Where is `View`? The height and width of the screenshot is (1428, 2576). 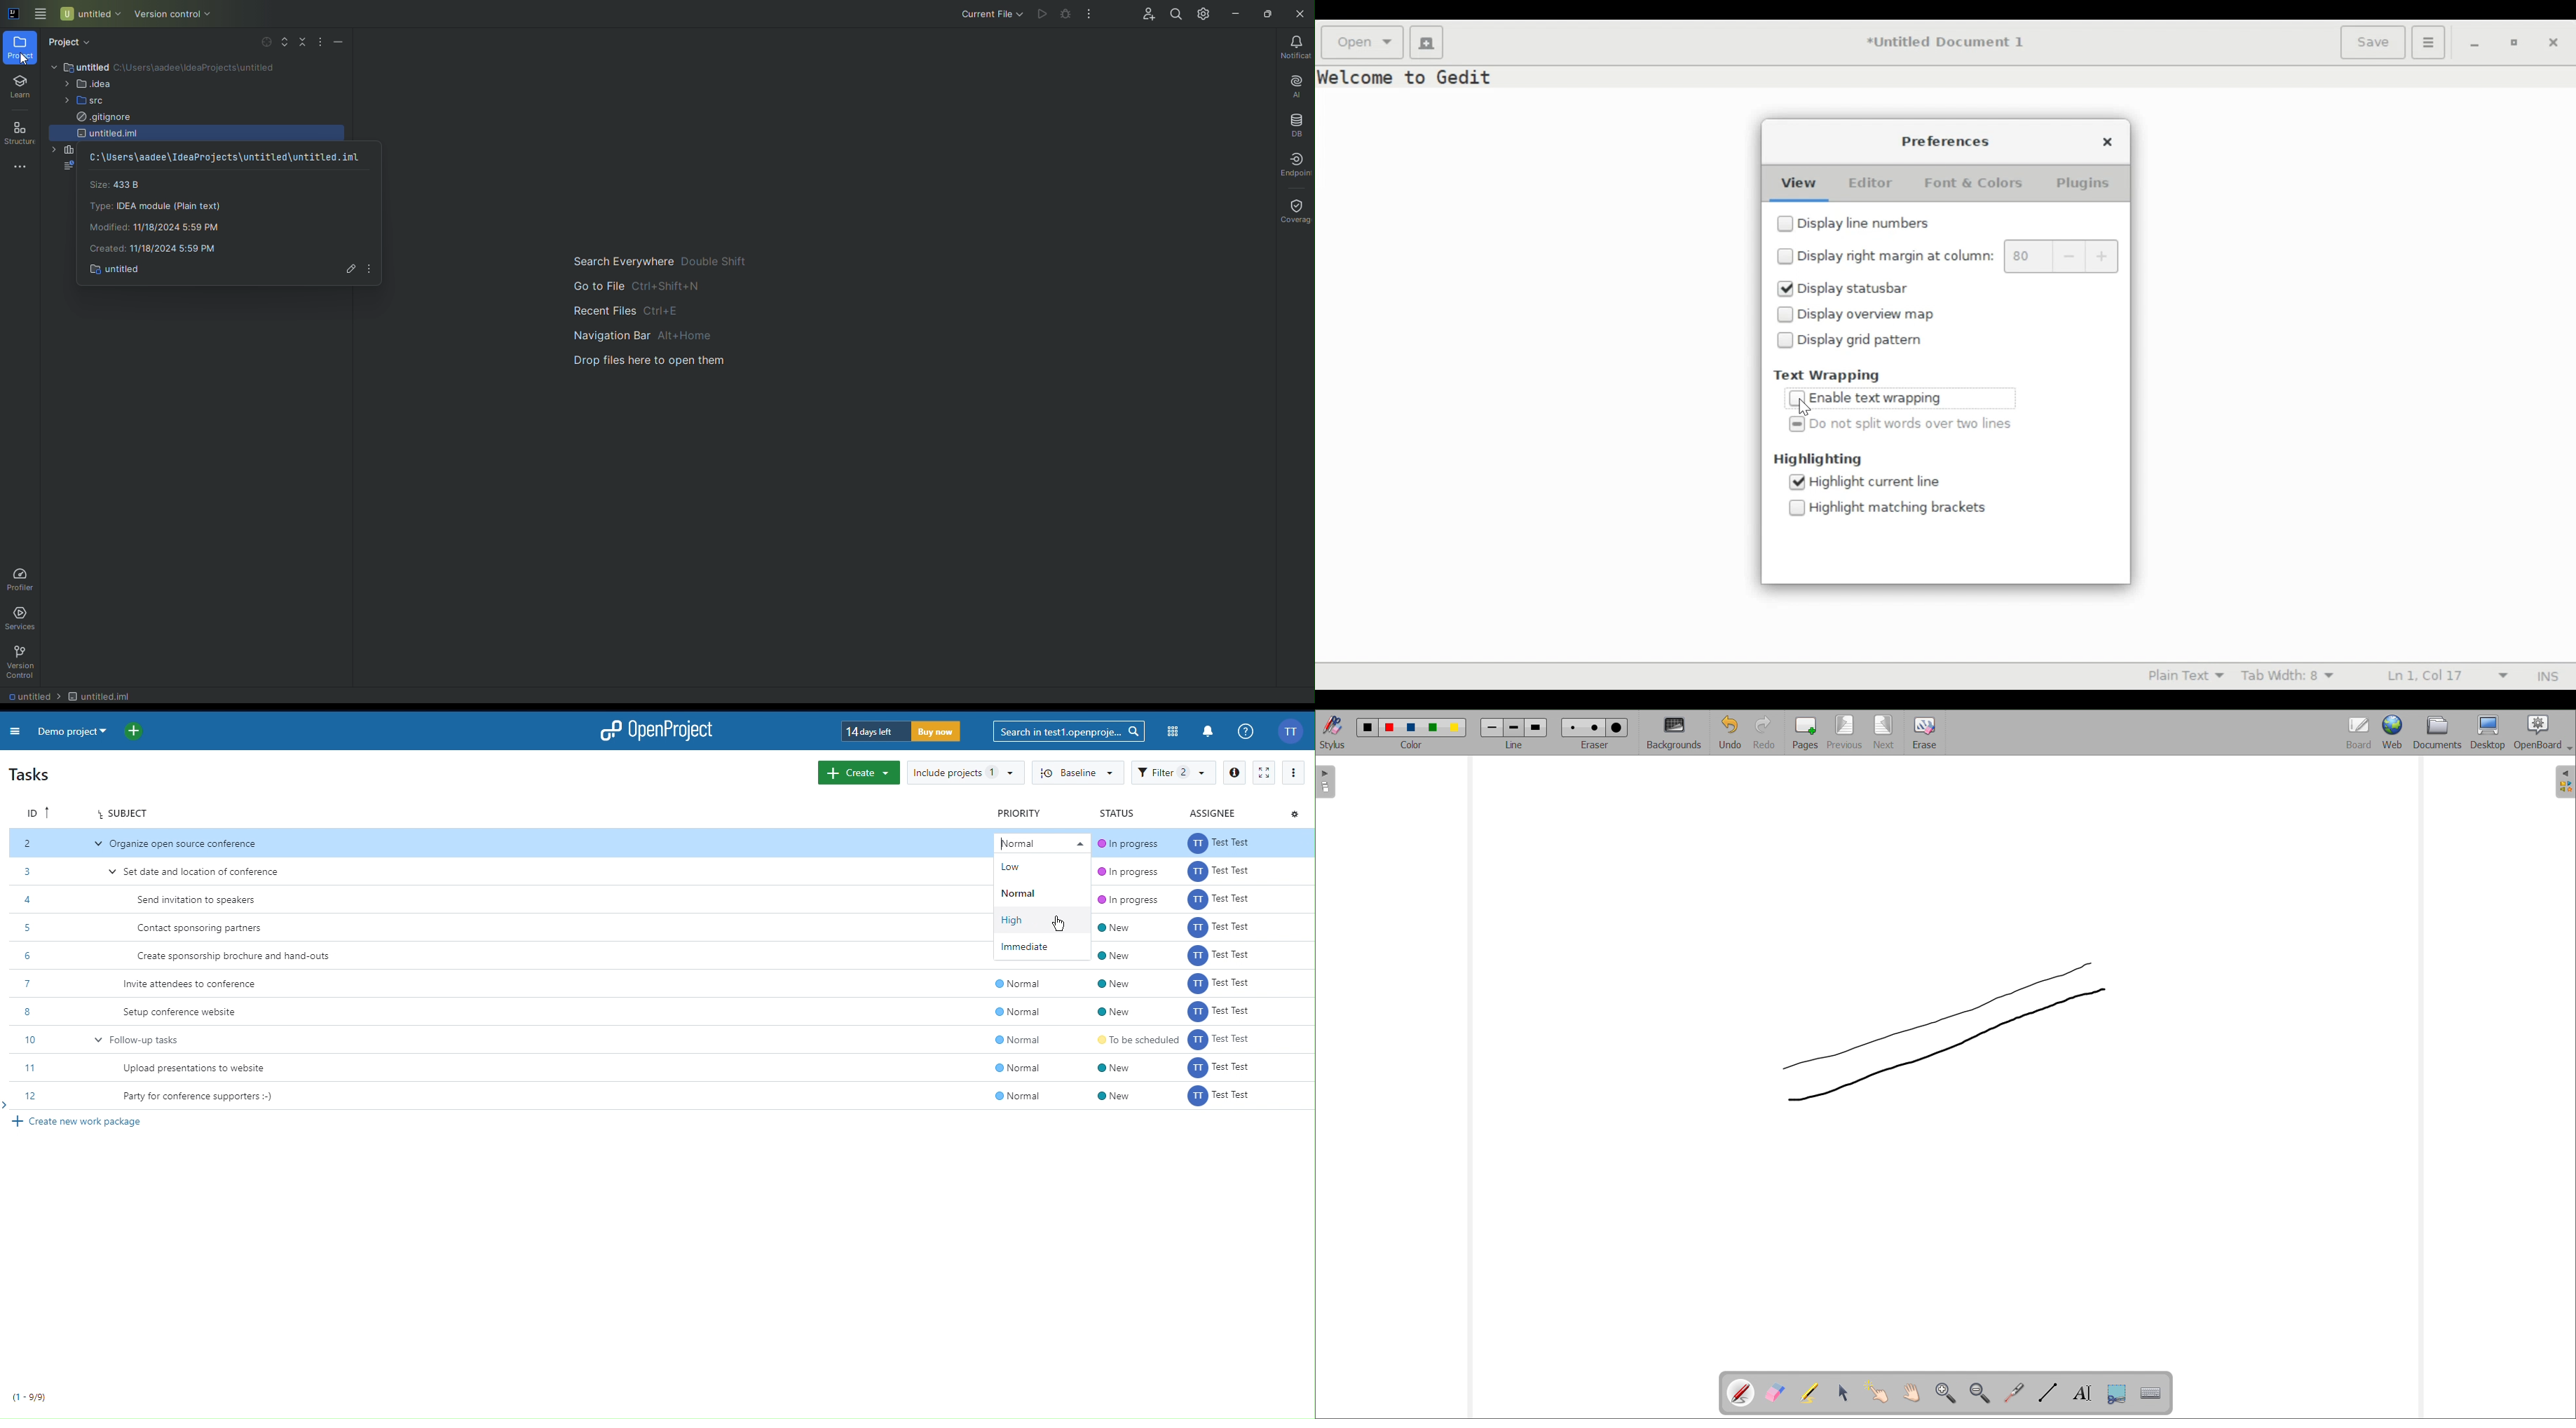
View is located at coordinates (1798, 183).